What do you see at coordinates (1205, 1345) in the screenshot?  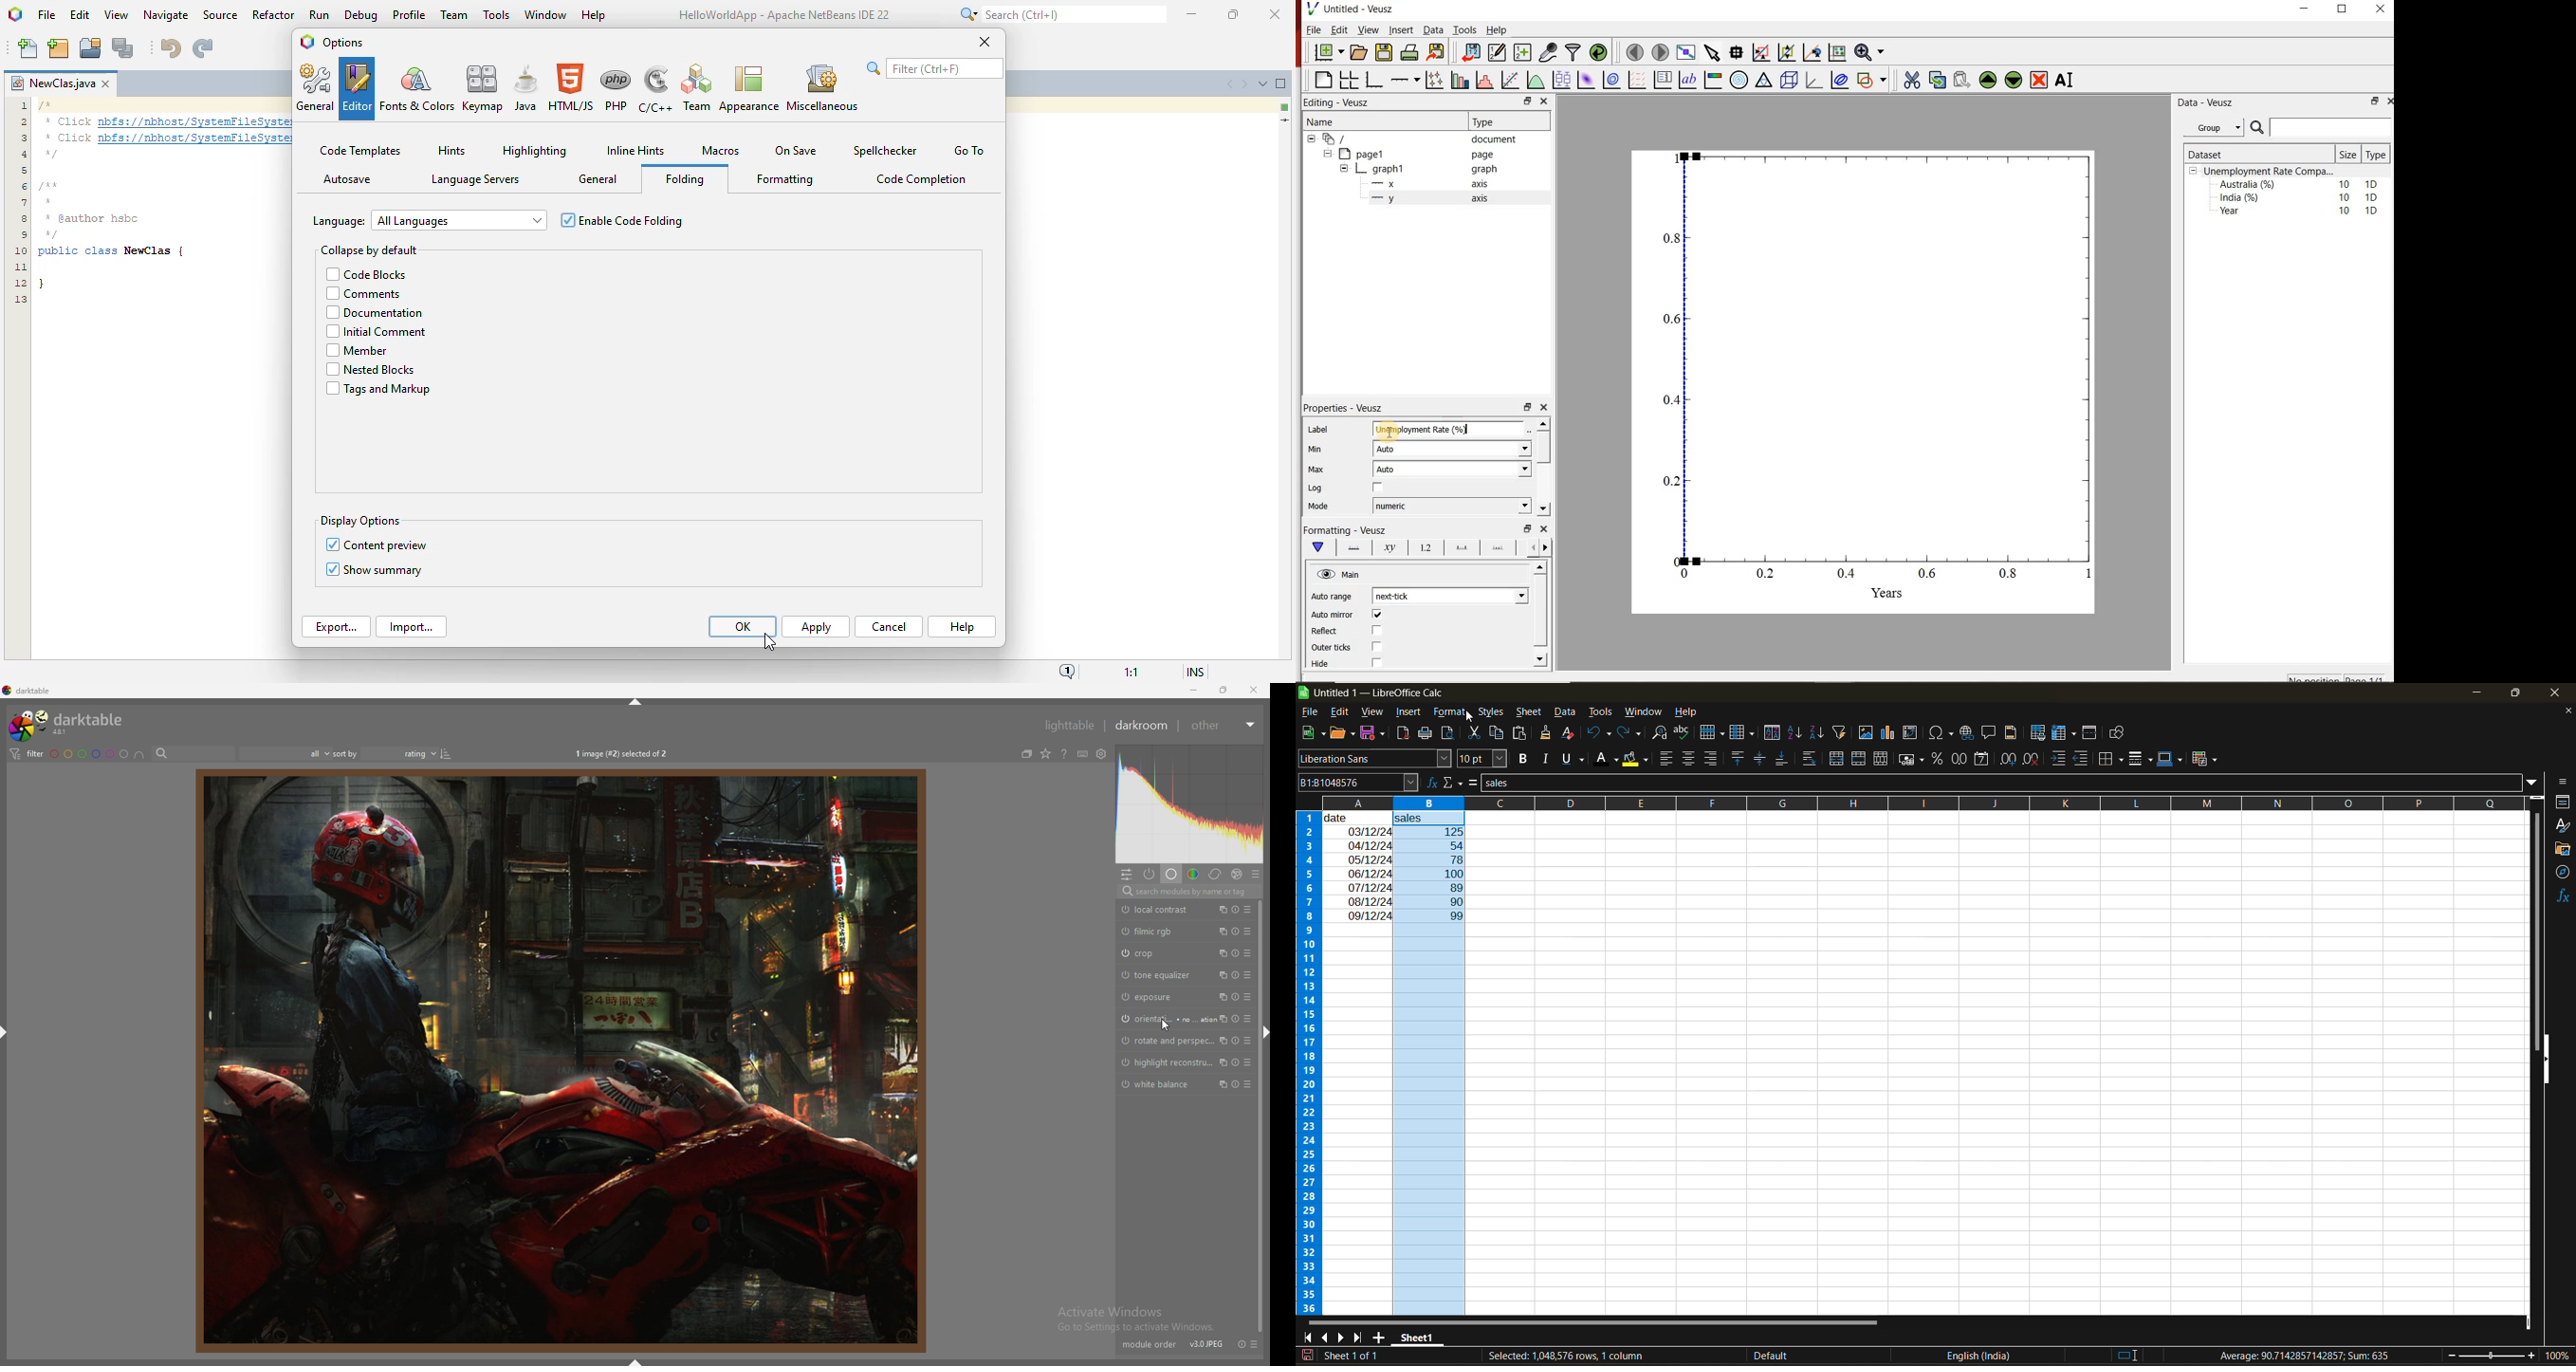 I see `v3.0 JPEG` at bounding box center [1205, 1345].